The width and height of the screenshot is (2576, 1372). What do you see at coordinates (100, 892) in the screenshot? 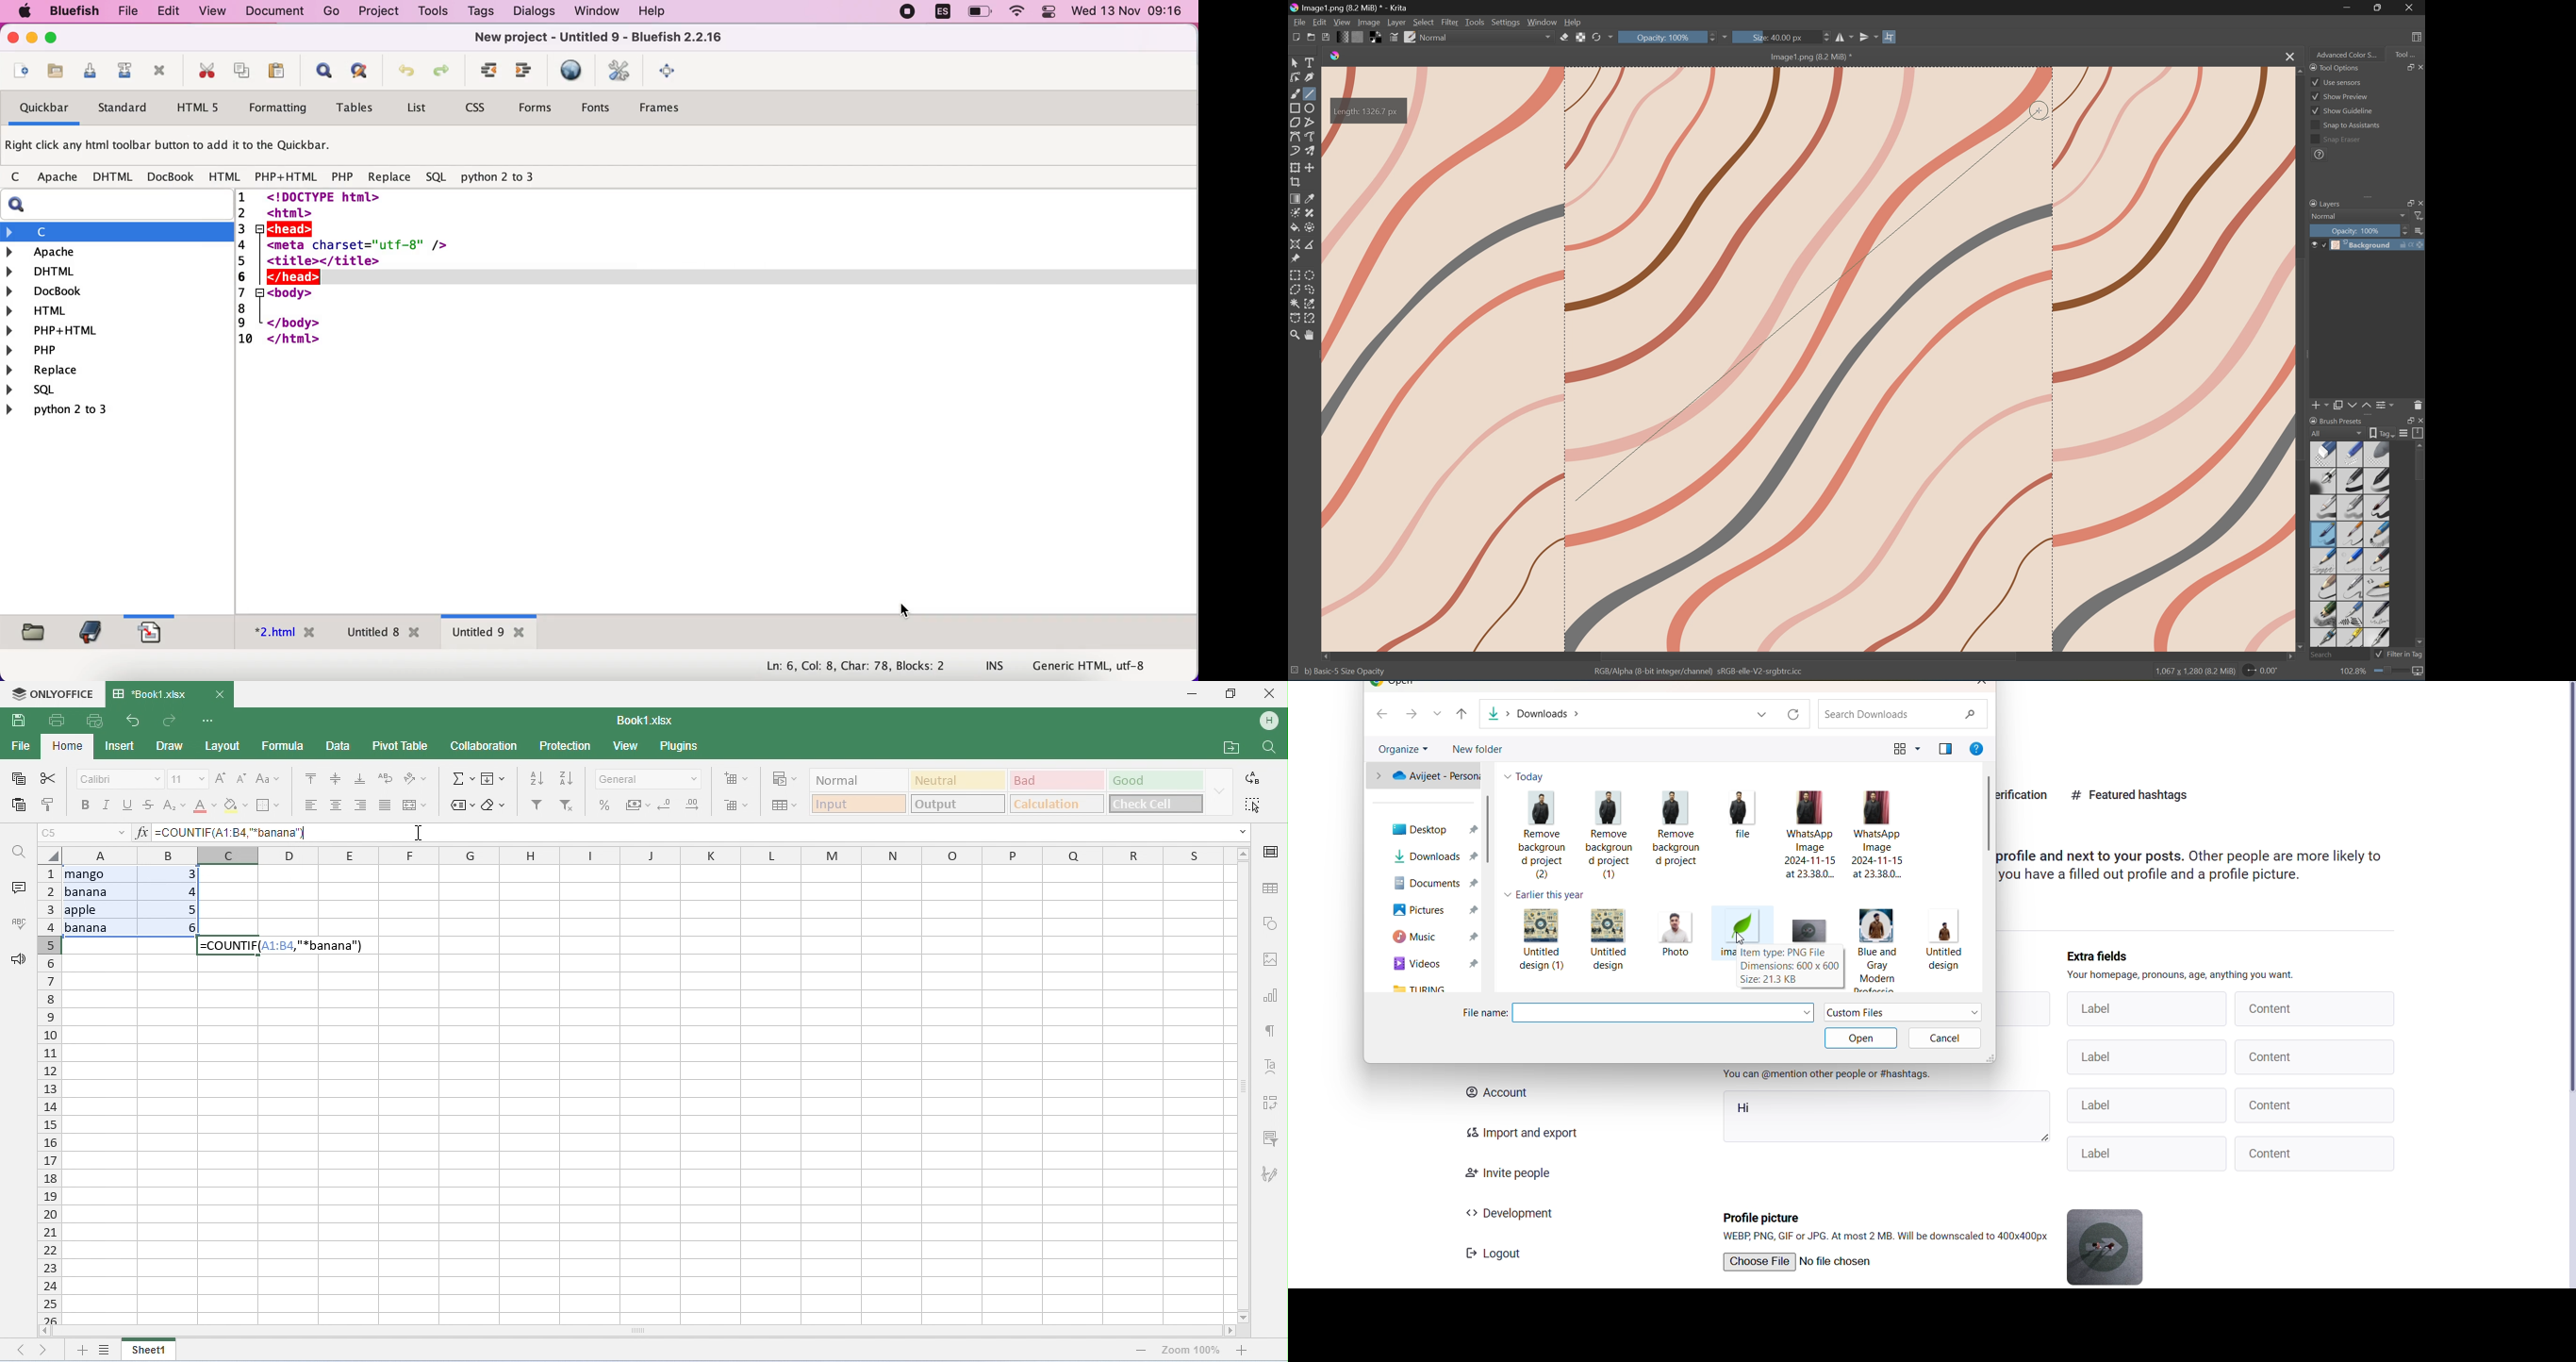
I see `banana` at bounding box center [100, 892].